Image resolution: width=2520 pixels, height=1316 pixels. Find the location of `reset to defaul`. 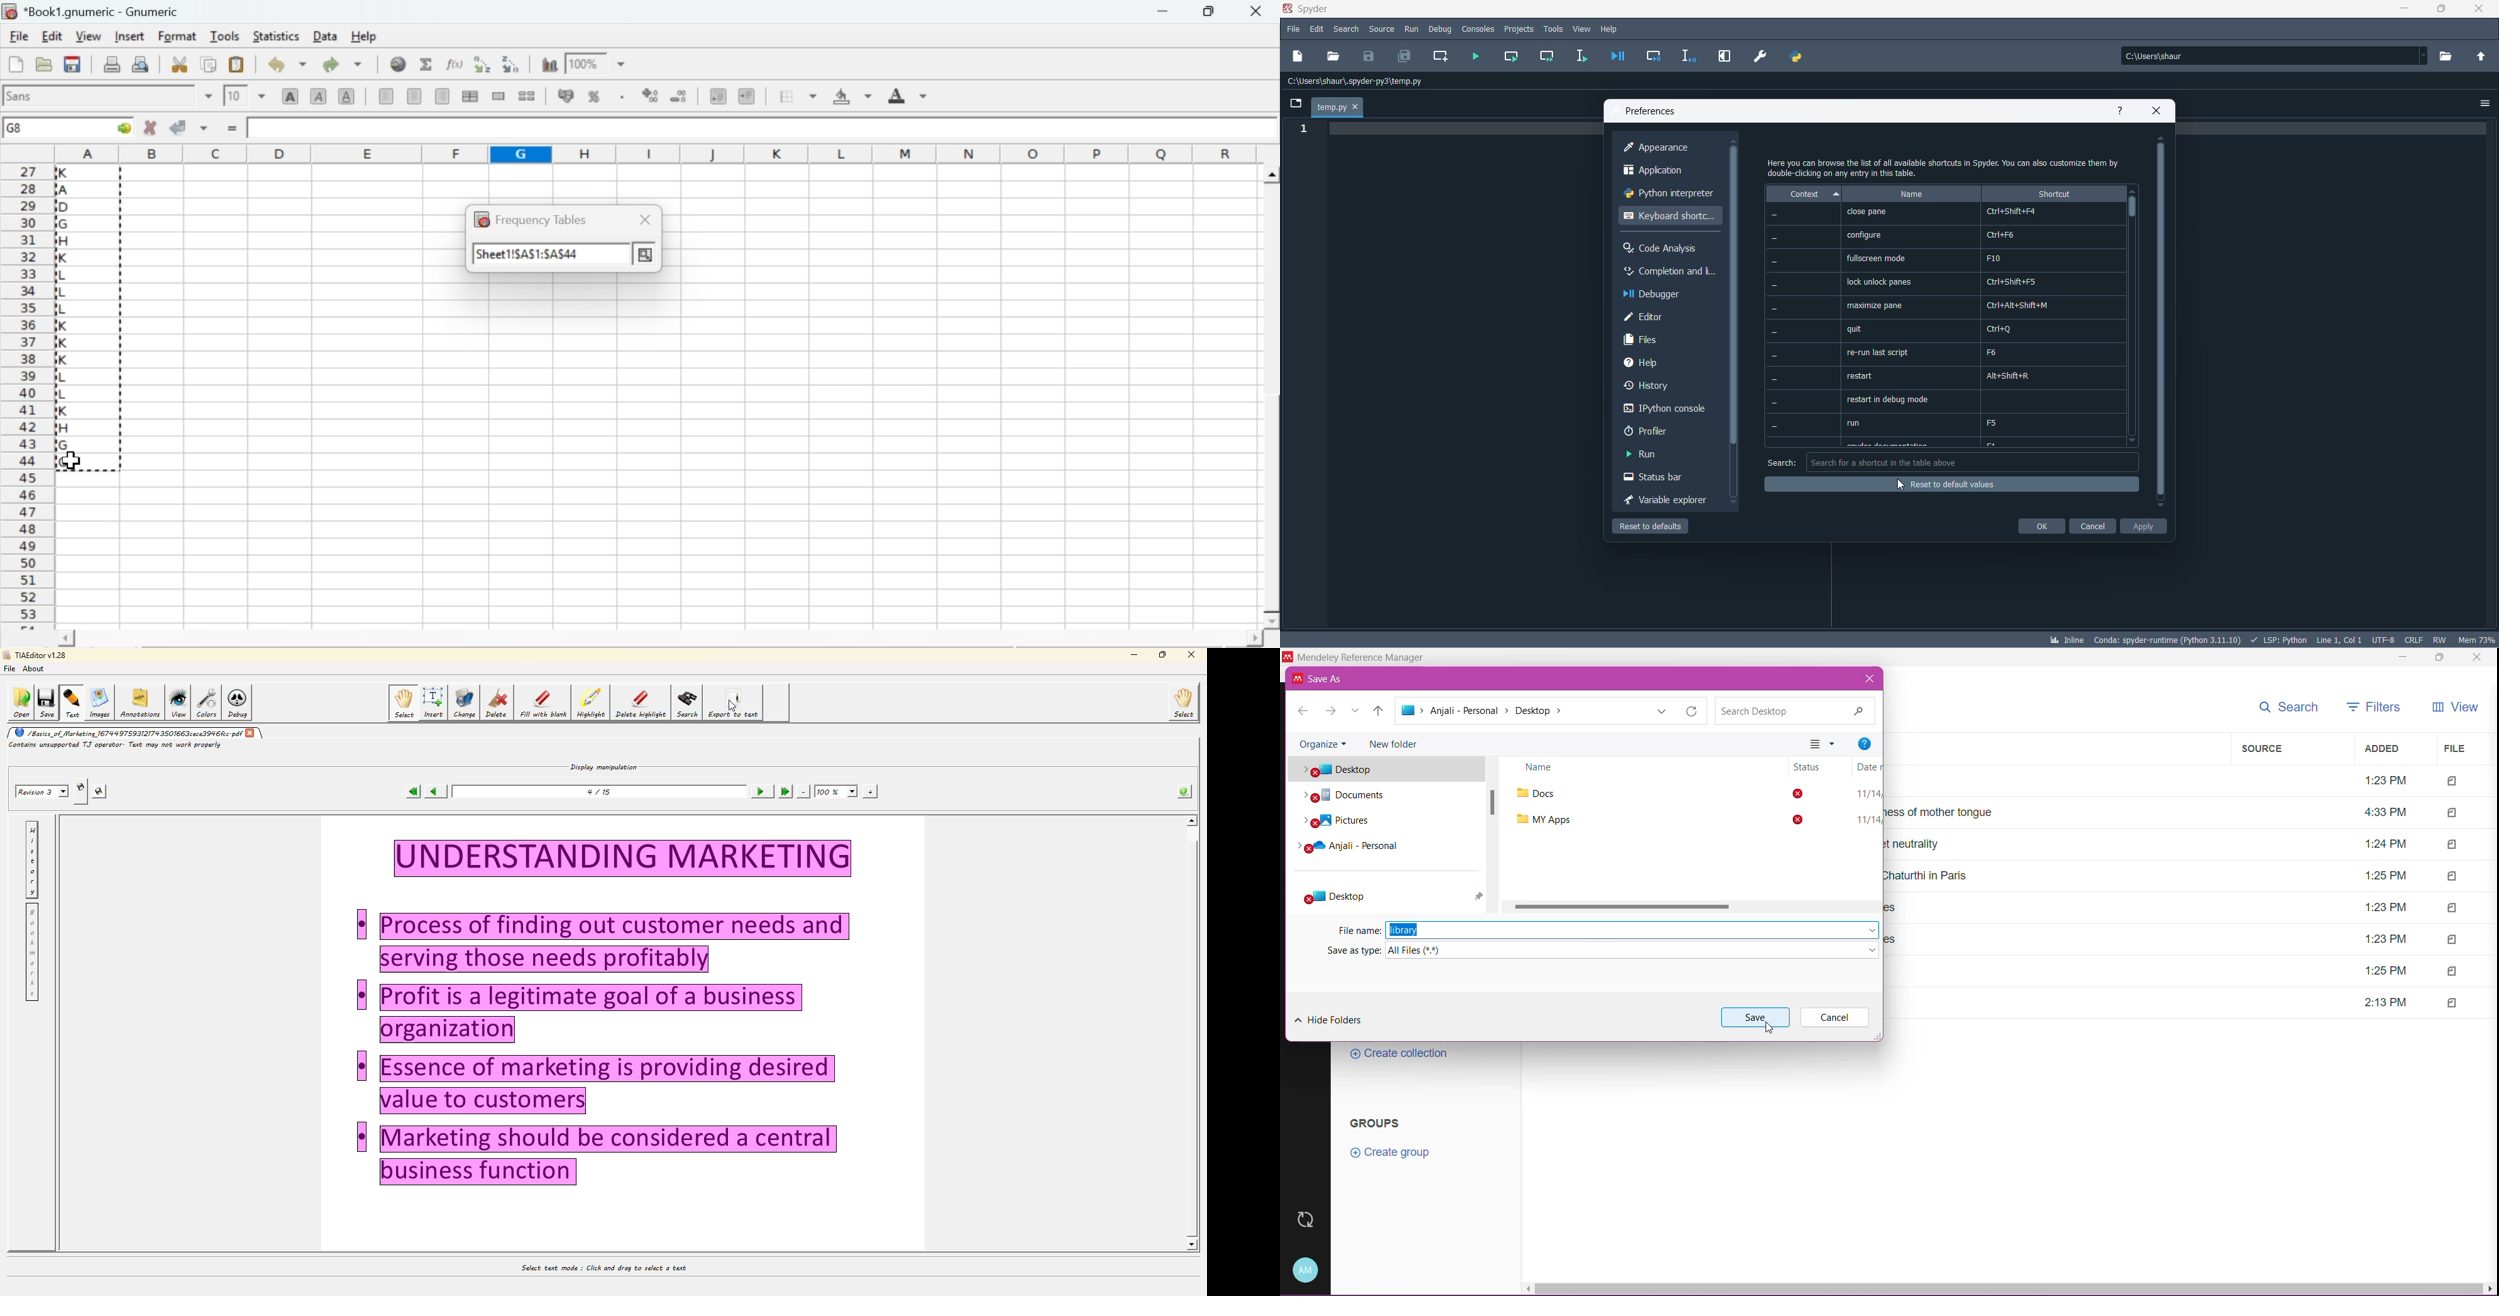

reset to defaul is located at coordinates (1649, 527).